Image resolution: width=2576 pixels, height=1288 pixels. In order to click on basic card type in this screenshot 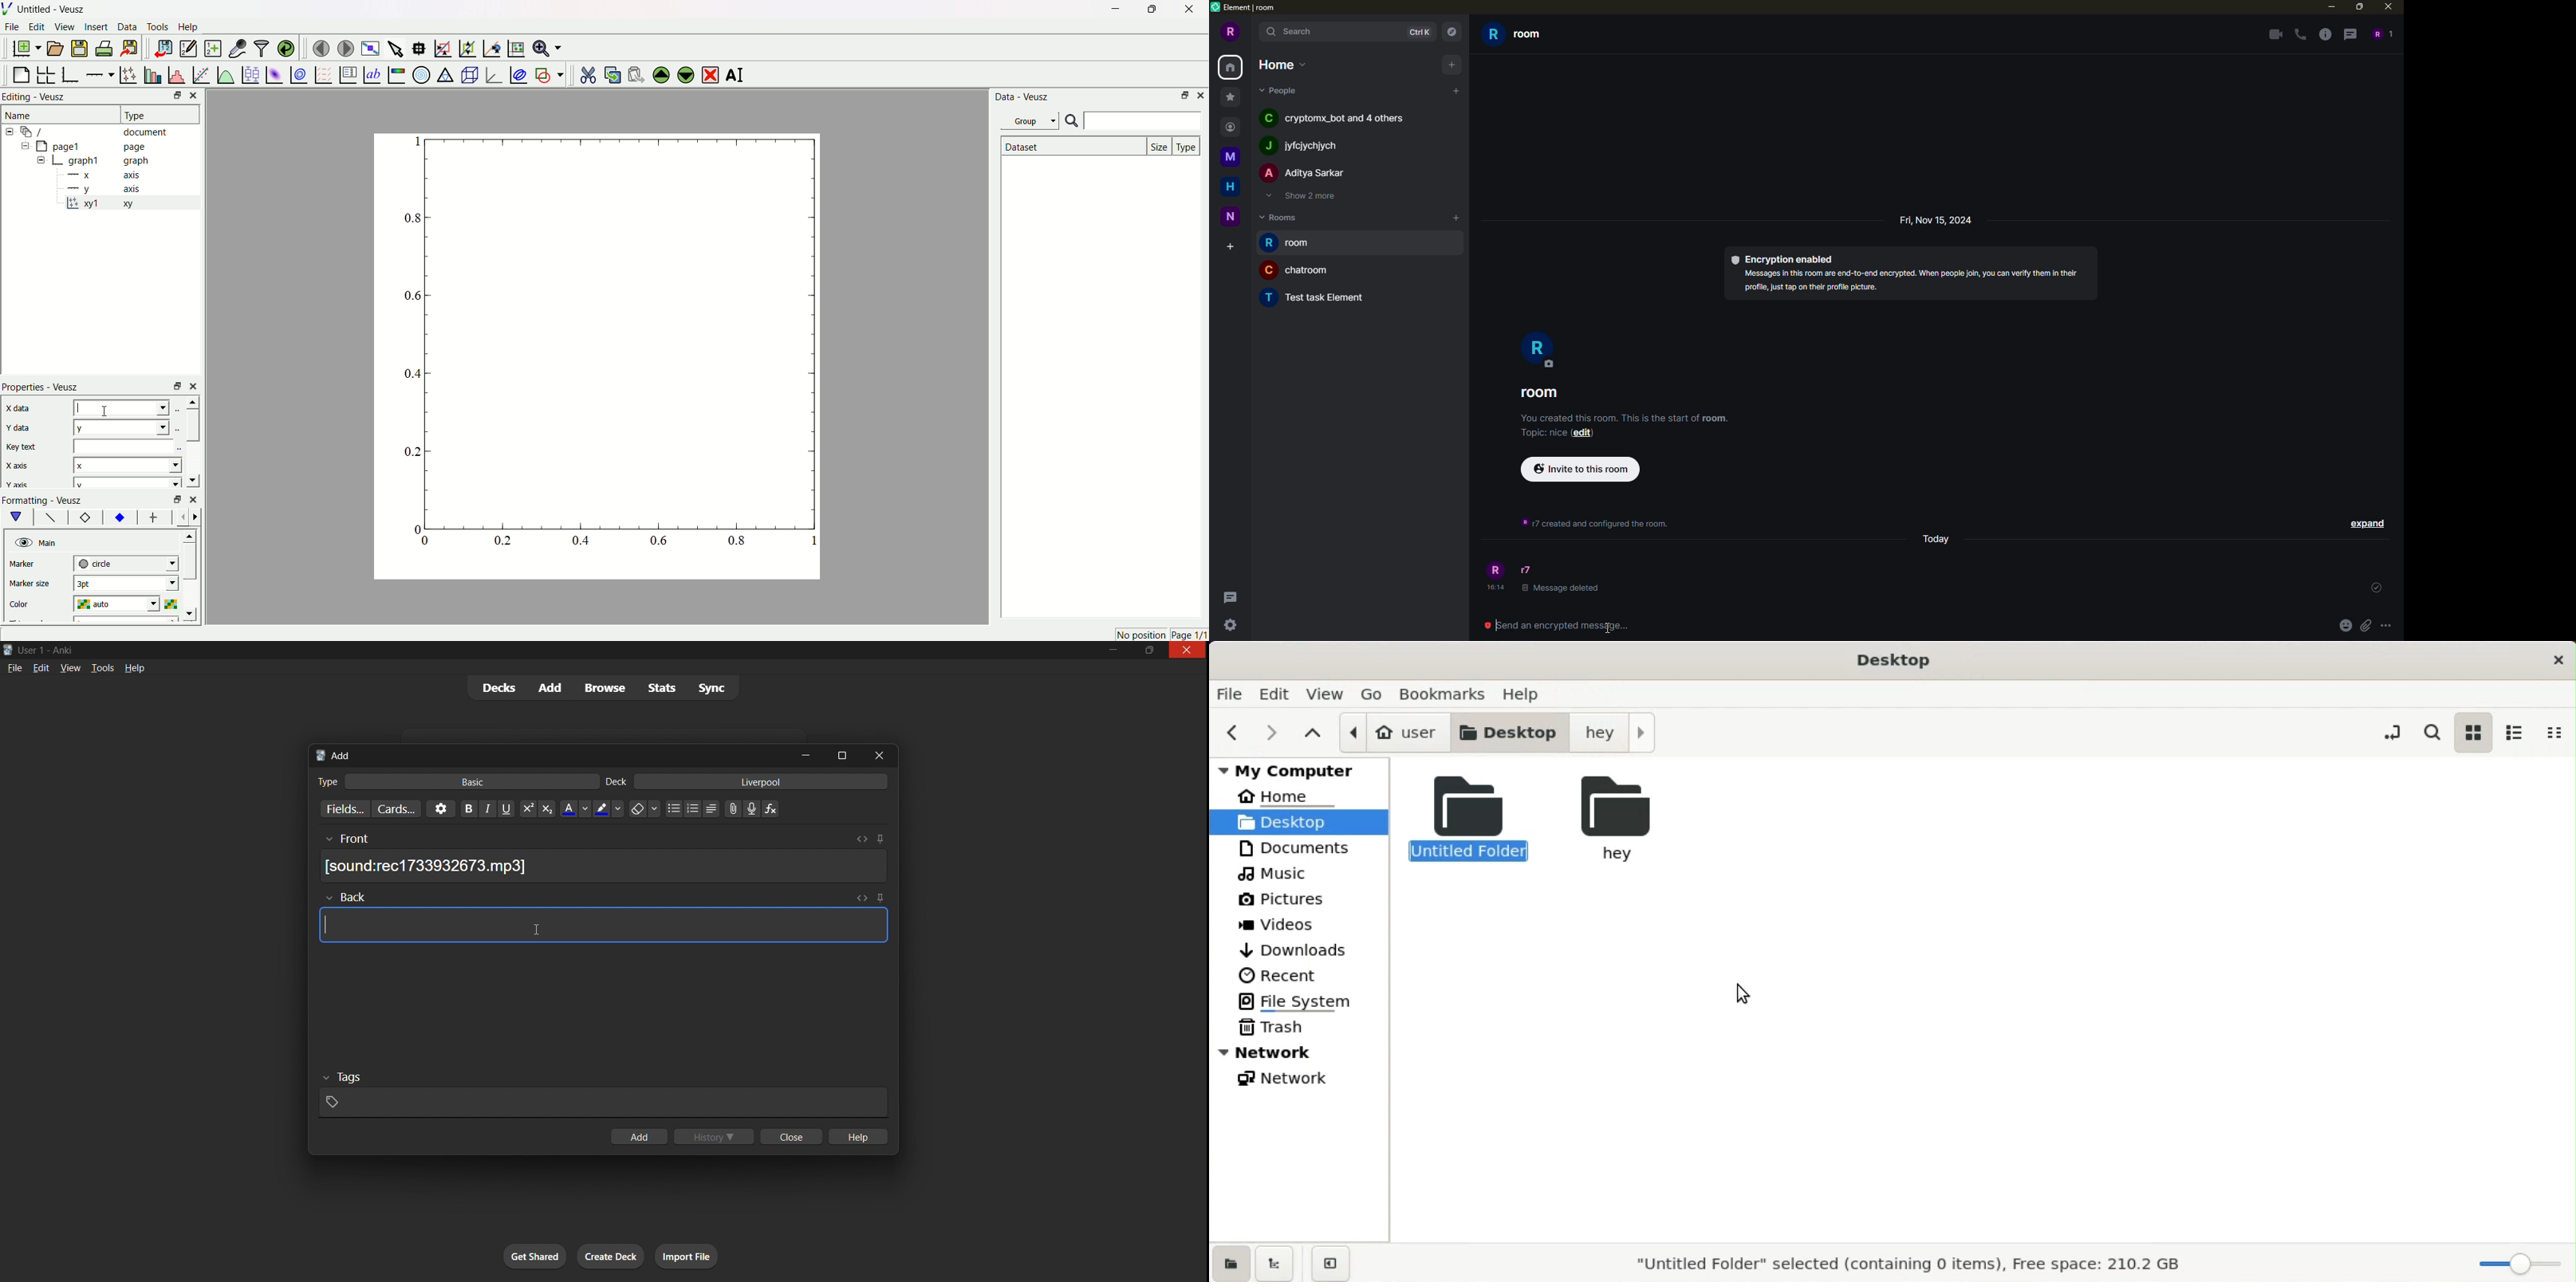, I will do `click(478, 781)`.